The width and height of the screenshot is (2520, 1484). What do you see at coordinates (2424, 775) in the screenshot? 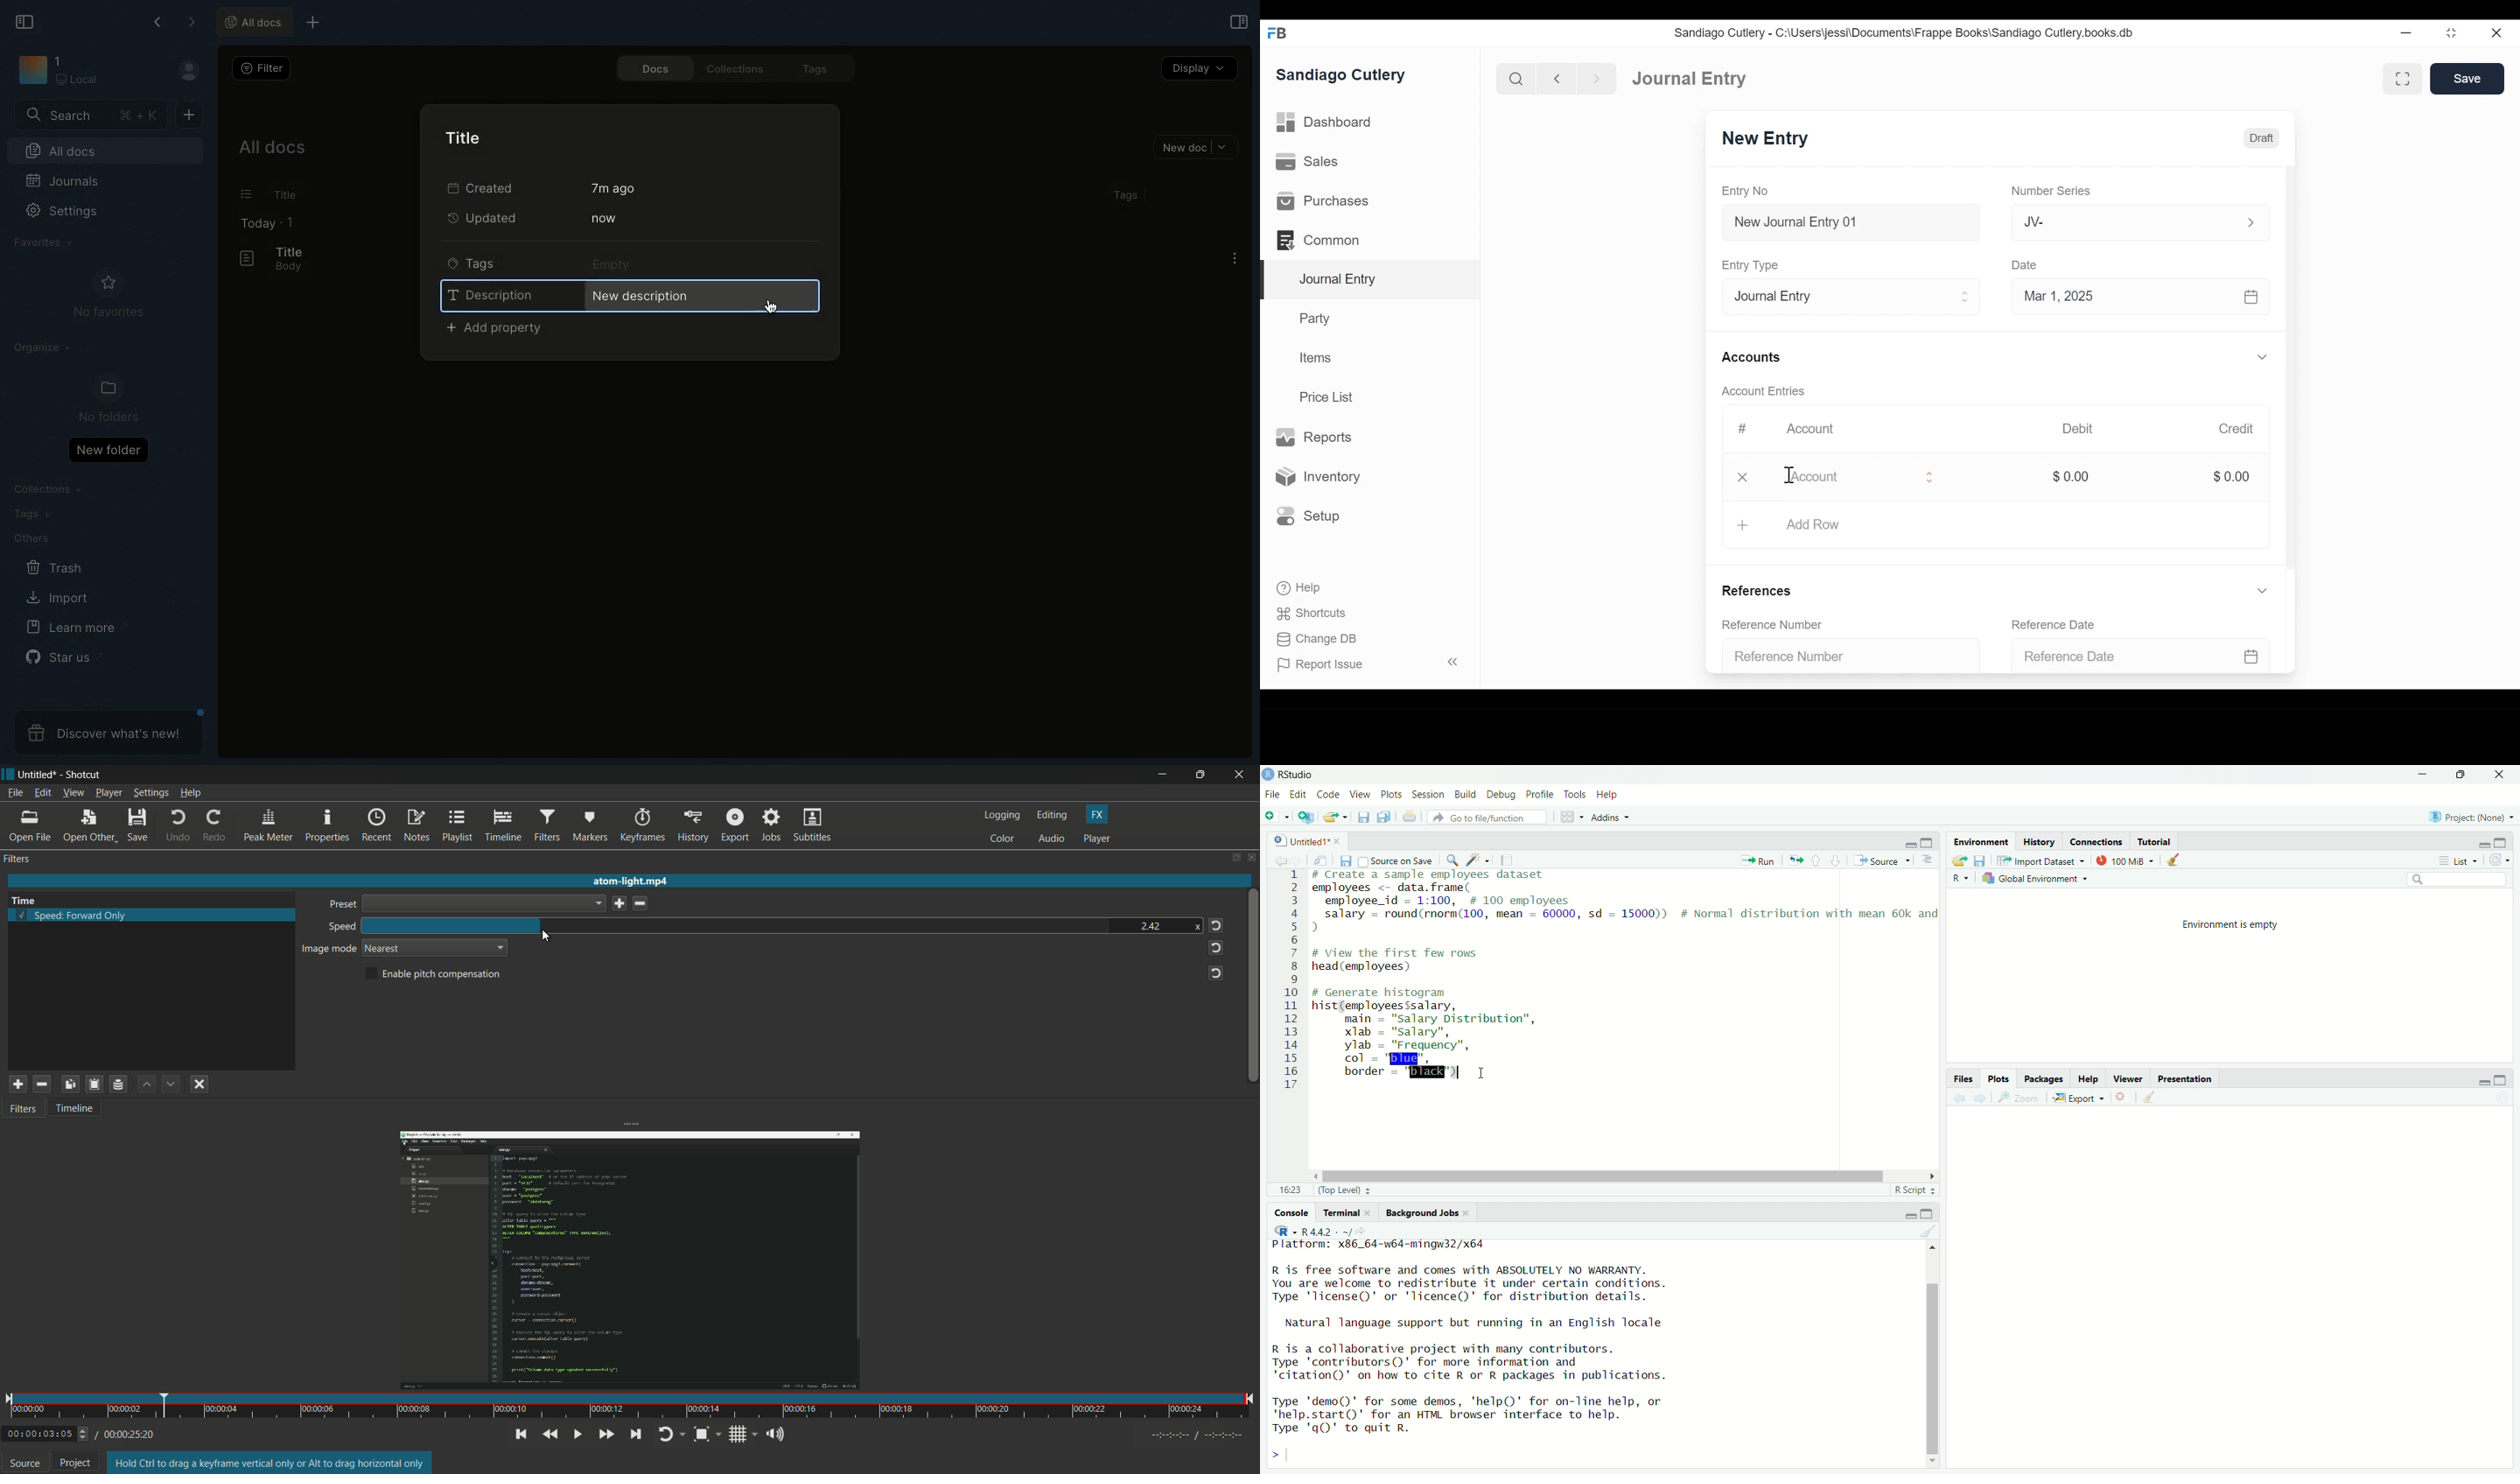
I see `Minimise ` at bounding box center [2424, 775].